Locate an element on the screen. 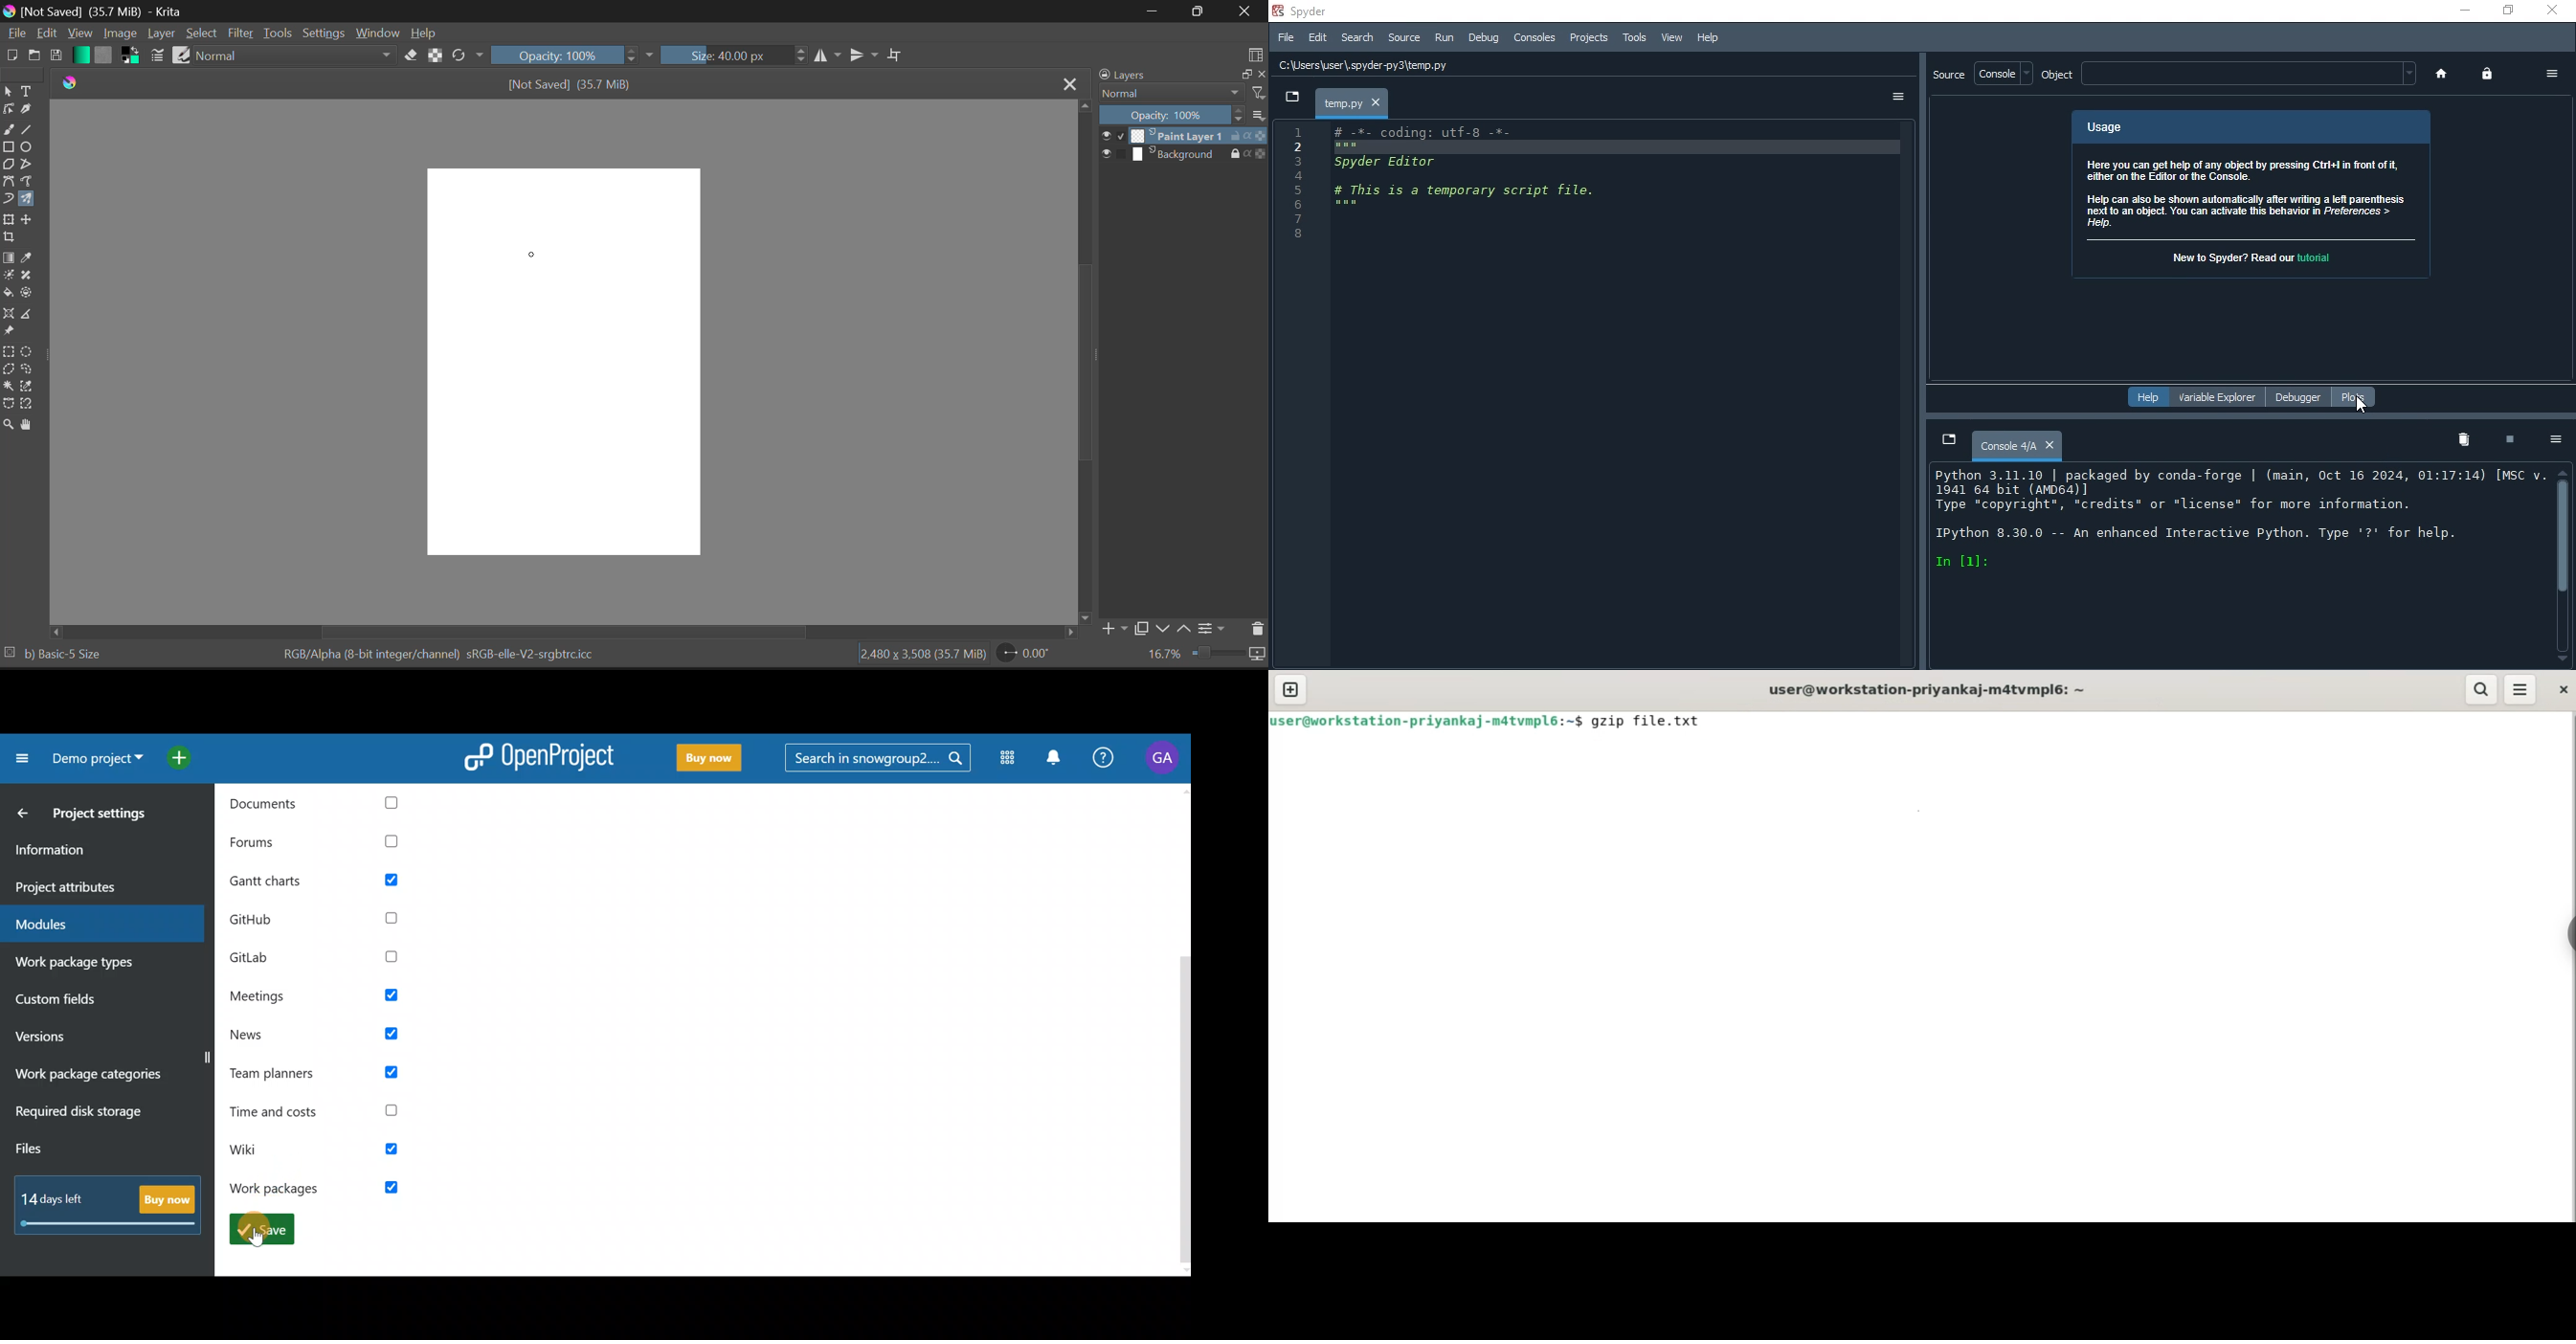   Size: 40.00 px is located at coordinates (734, 56).